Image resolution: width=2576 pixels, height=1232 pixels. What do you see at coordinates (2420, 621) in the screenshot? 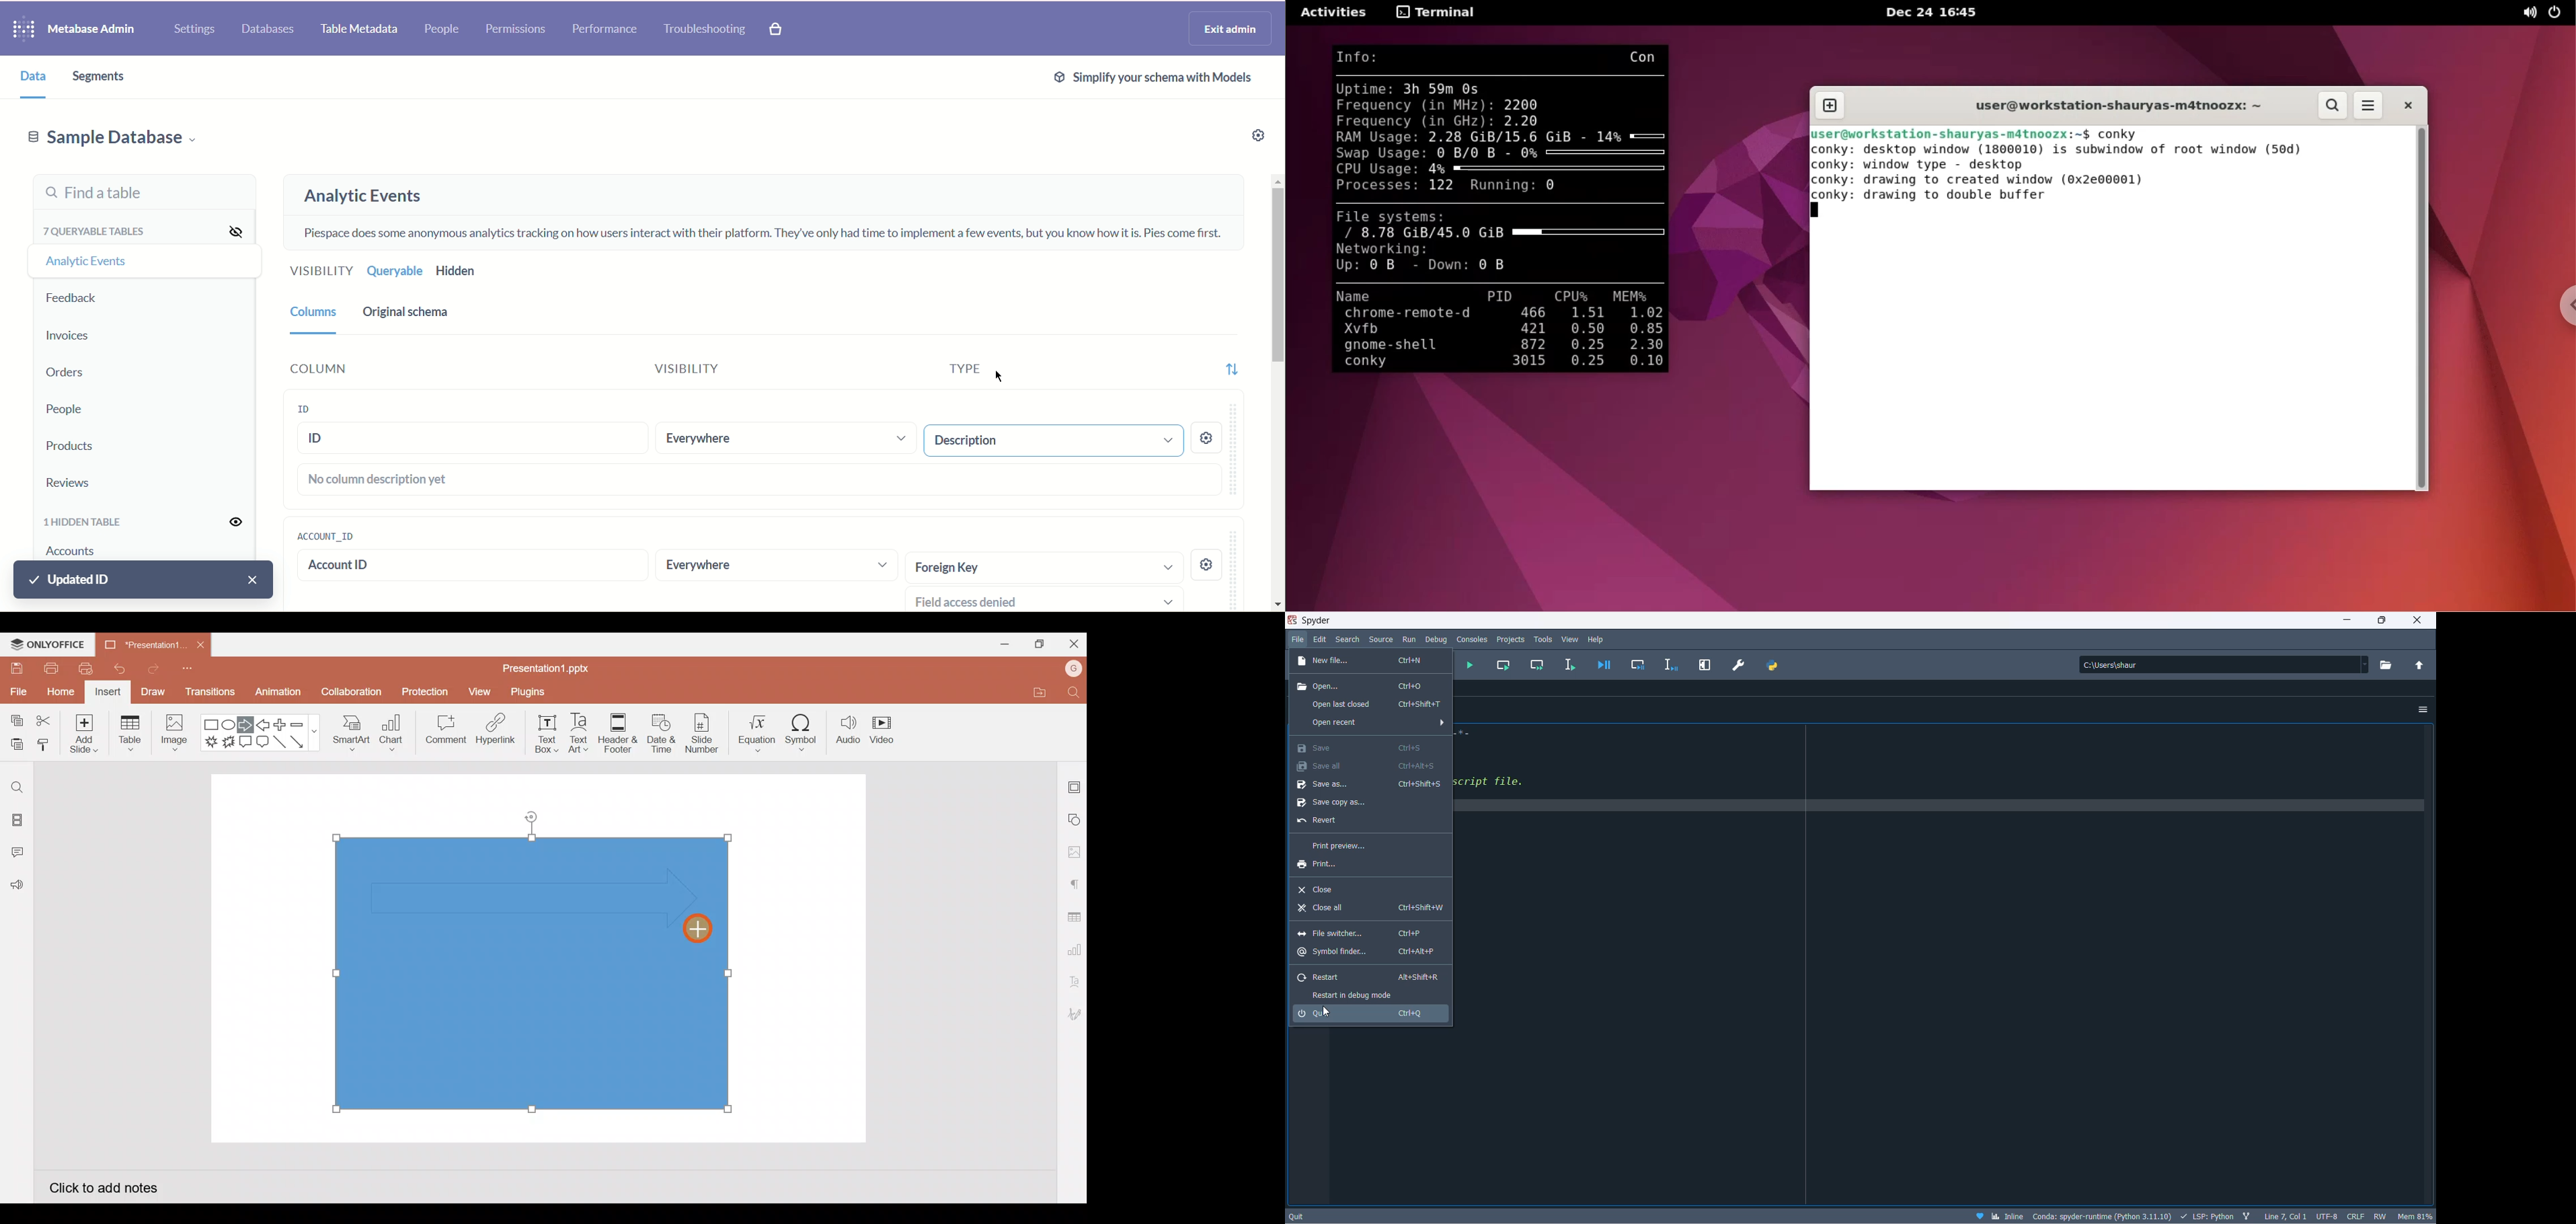
I see `close` at bounding box center [2420, 621].